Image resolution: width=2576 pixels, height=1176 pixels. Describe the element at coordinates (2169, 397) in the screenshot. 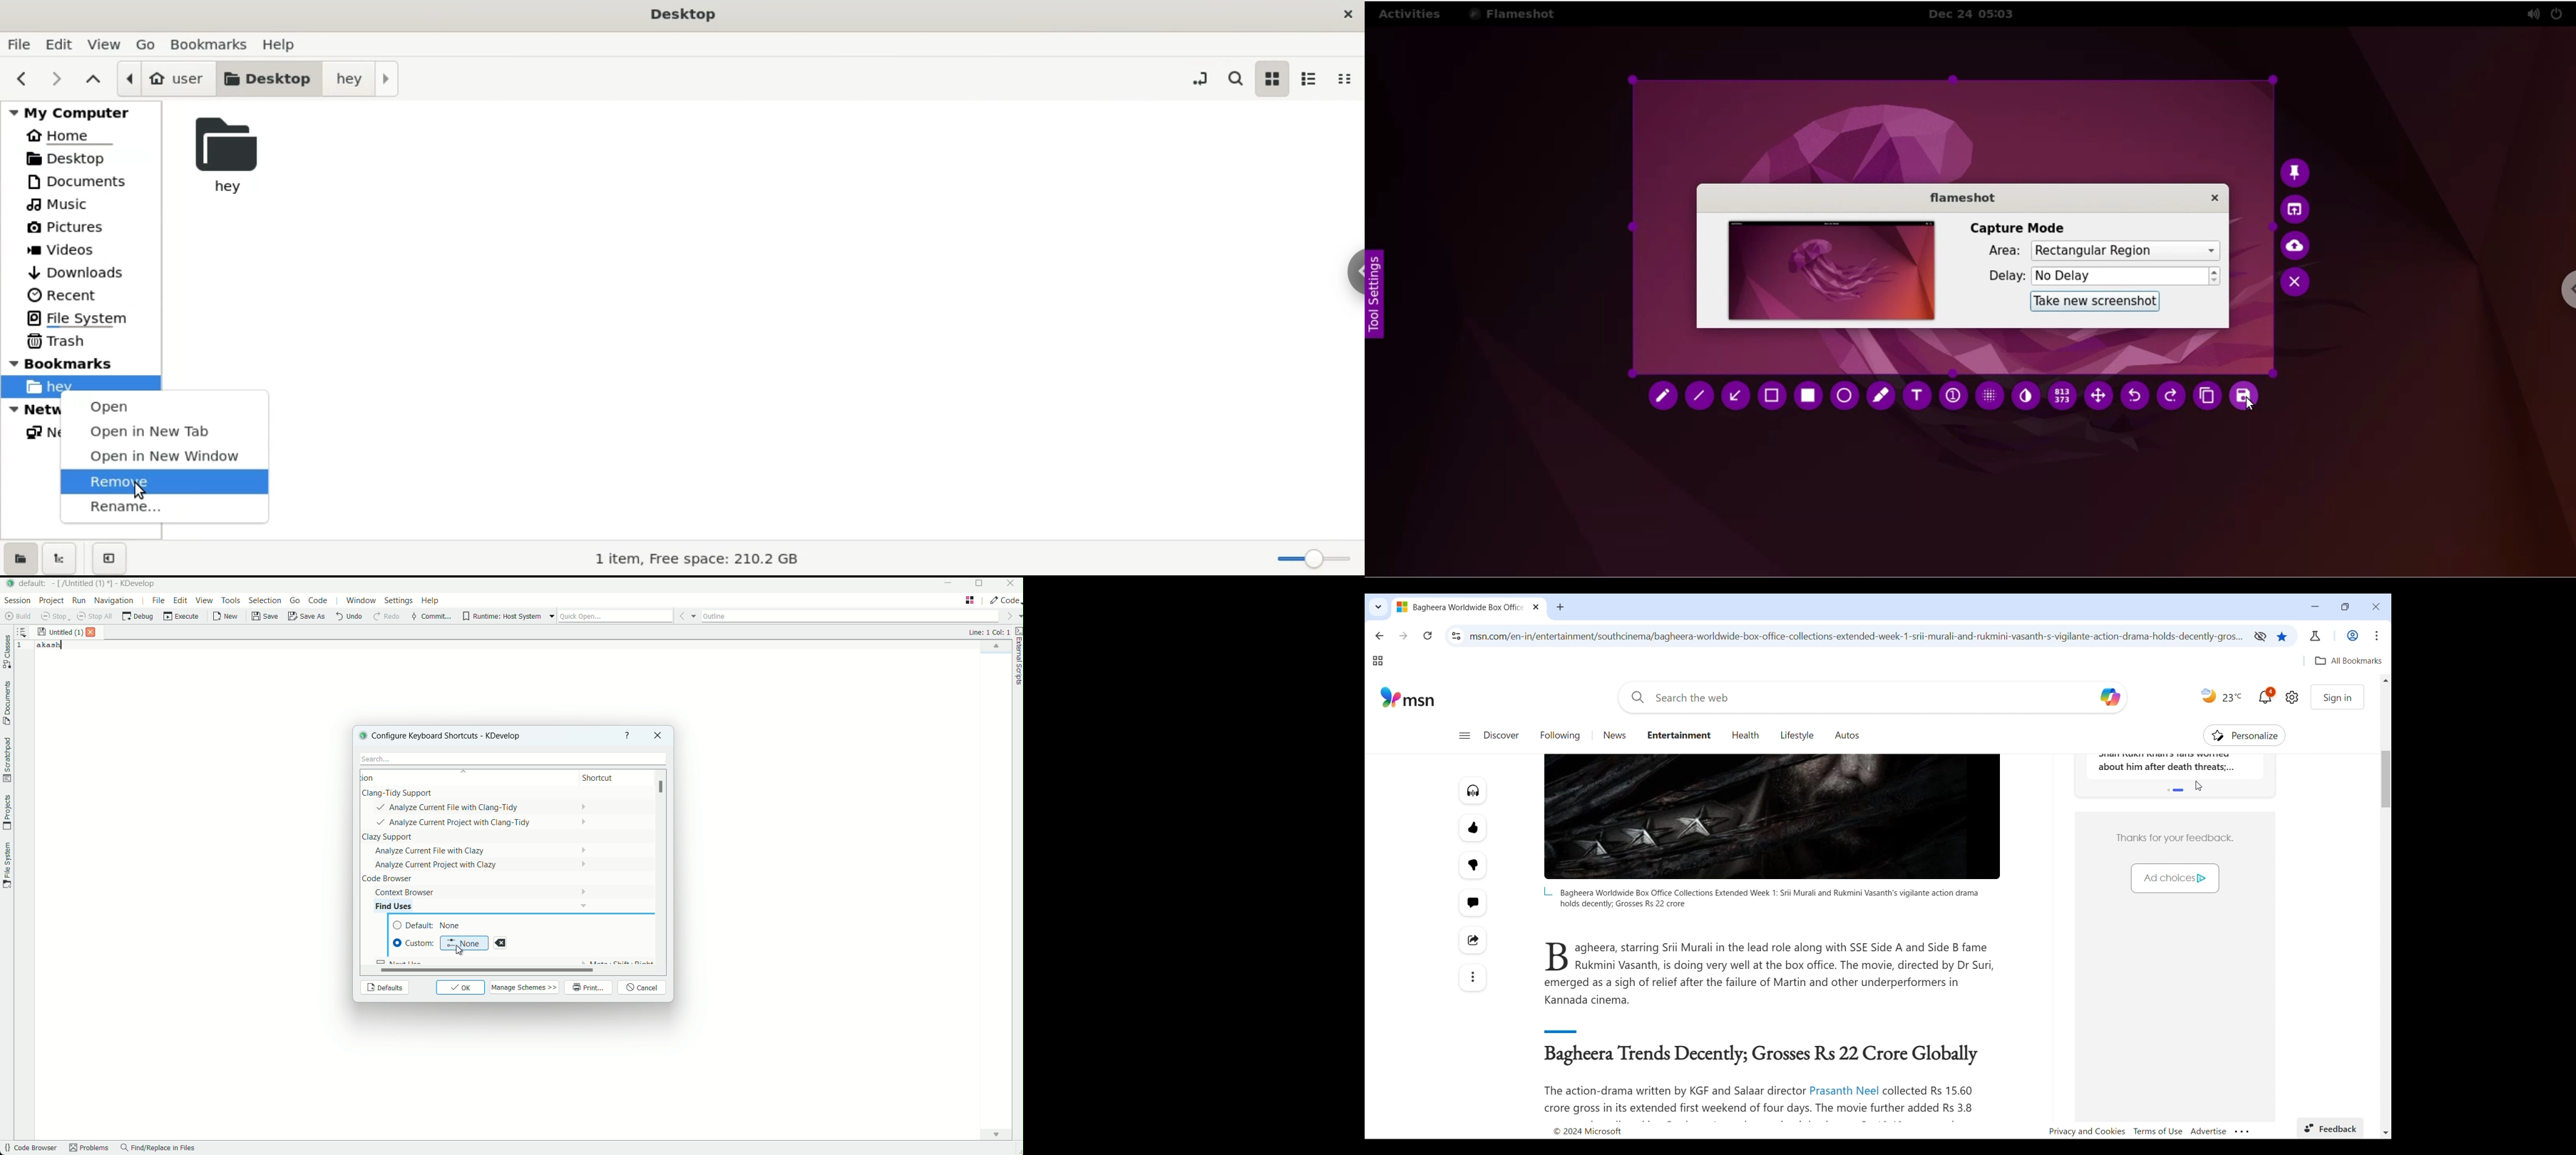

I see `redo` at that location.